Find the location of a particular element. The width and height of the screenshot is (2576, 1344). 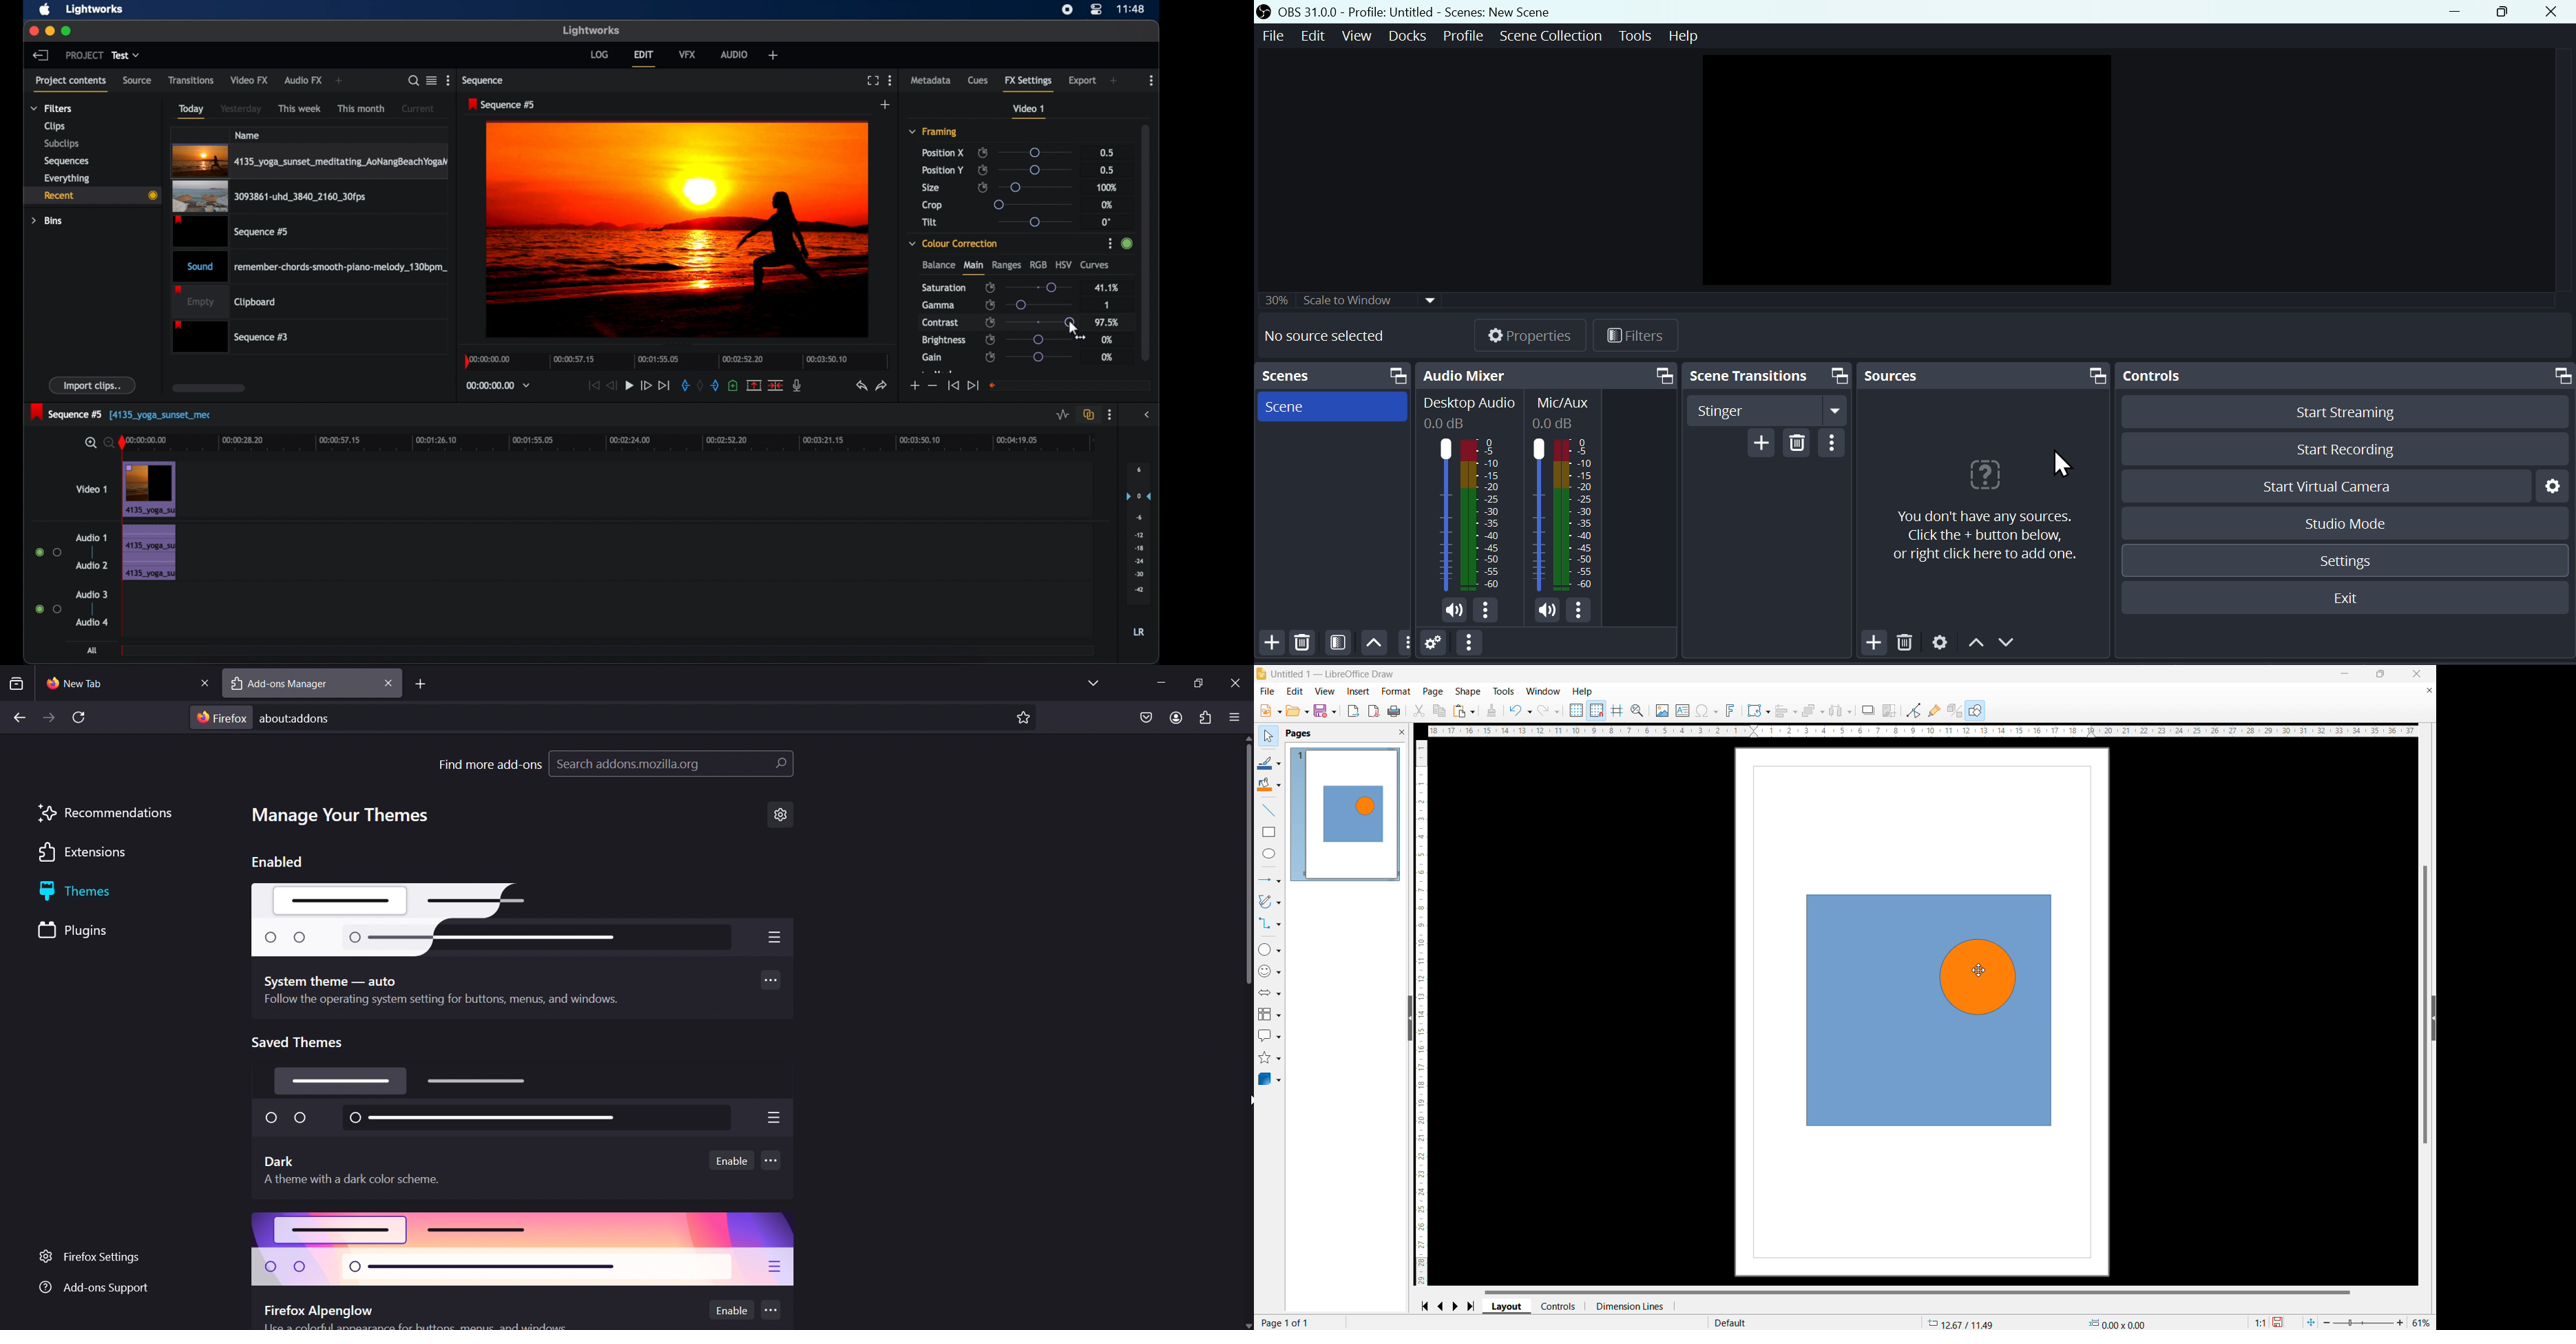

slider is located at coordinates (1040, 322).